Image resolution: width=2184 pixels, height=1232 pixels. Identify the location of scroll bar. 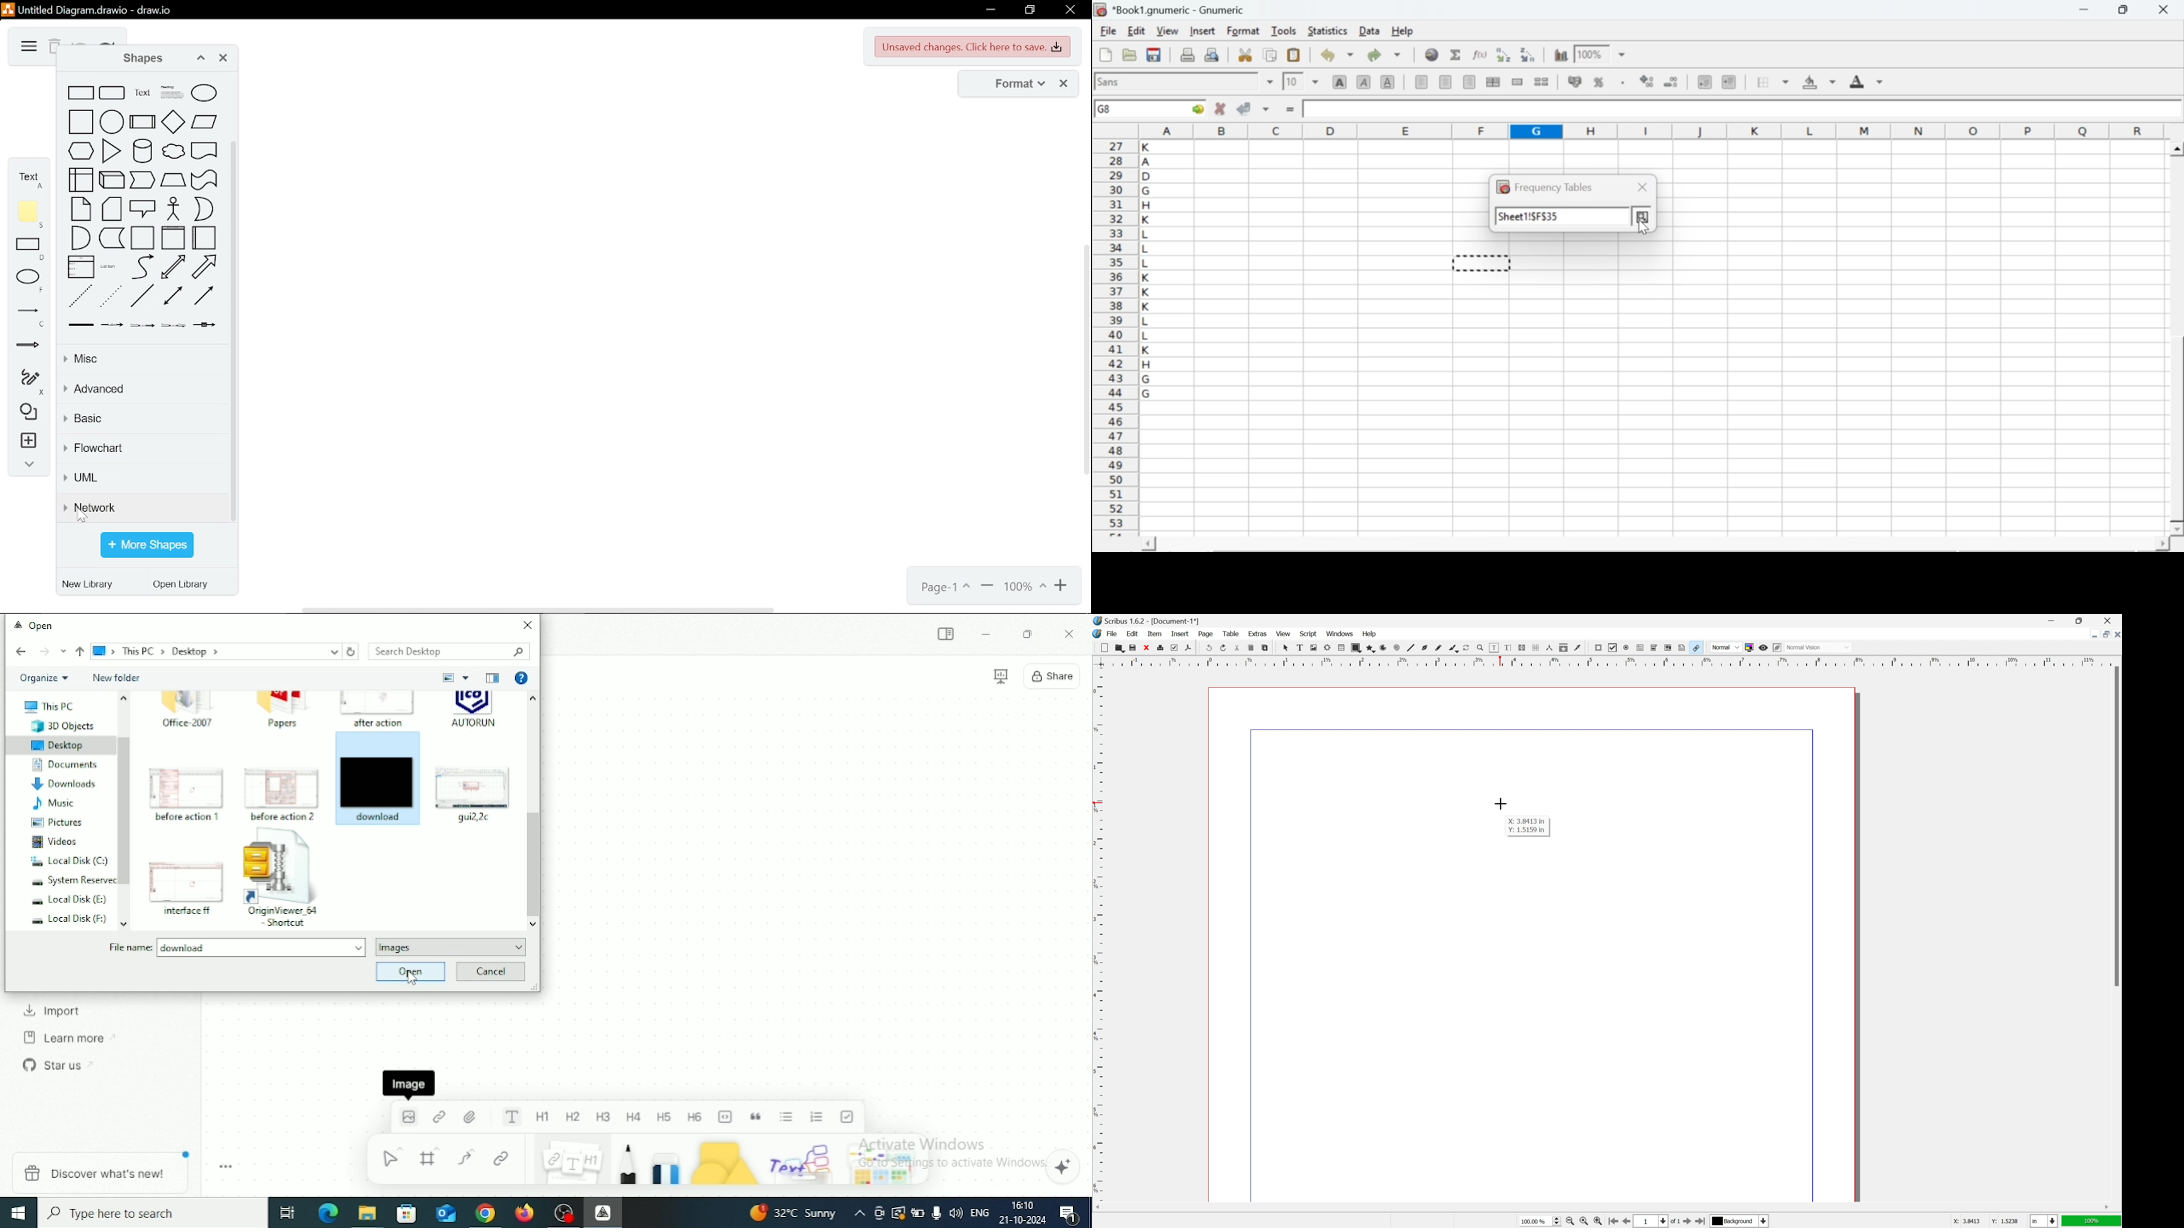
(2177, 340).